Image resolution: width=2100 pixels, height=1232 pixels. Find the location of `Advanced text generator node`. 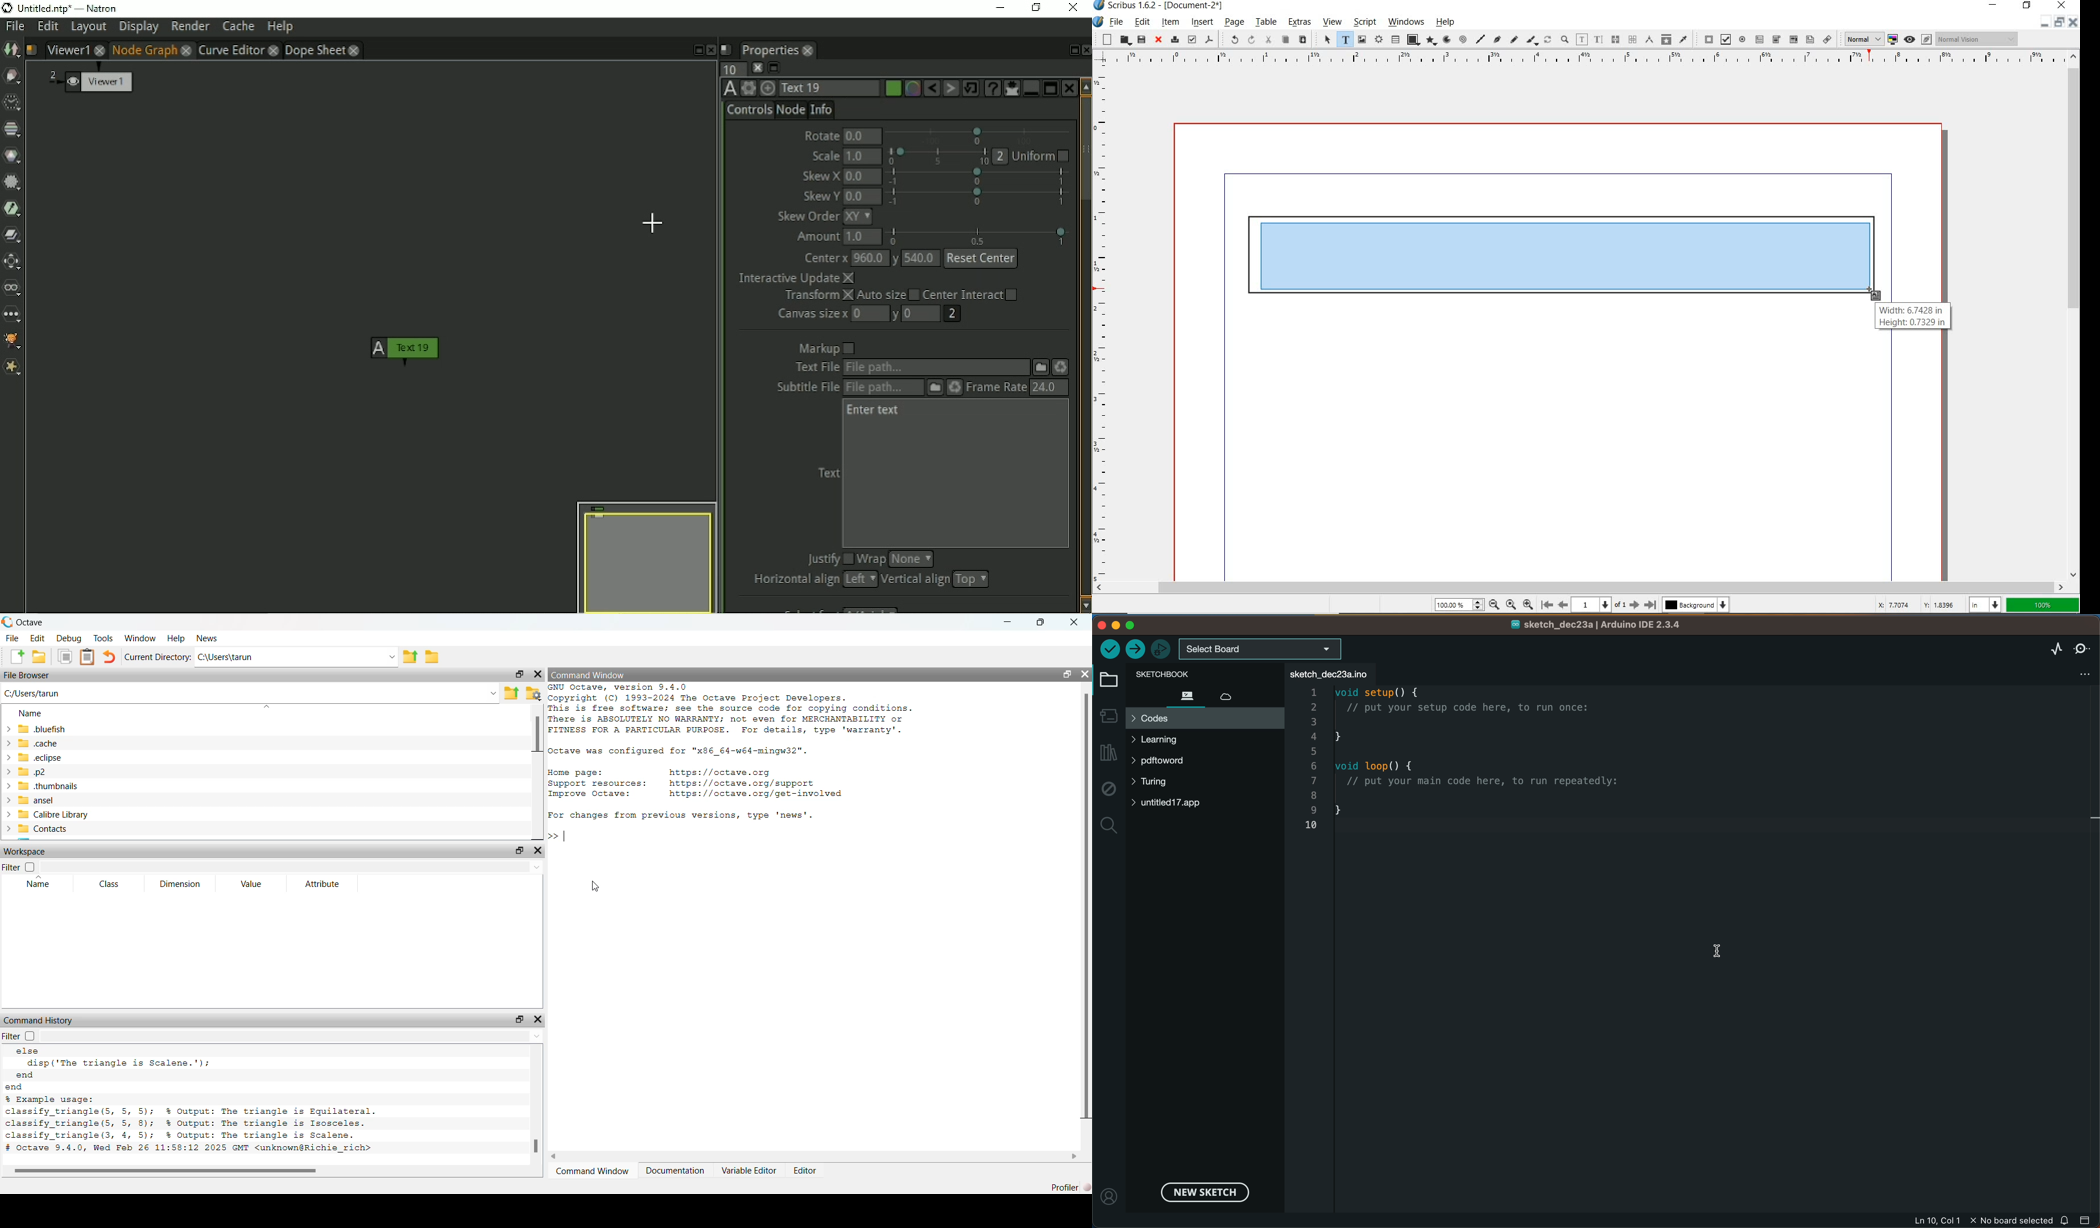

Advanced text generator node is located at coordinates (992, 88).